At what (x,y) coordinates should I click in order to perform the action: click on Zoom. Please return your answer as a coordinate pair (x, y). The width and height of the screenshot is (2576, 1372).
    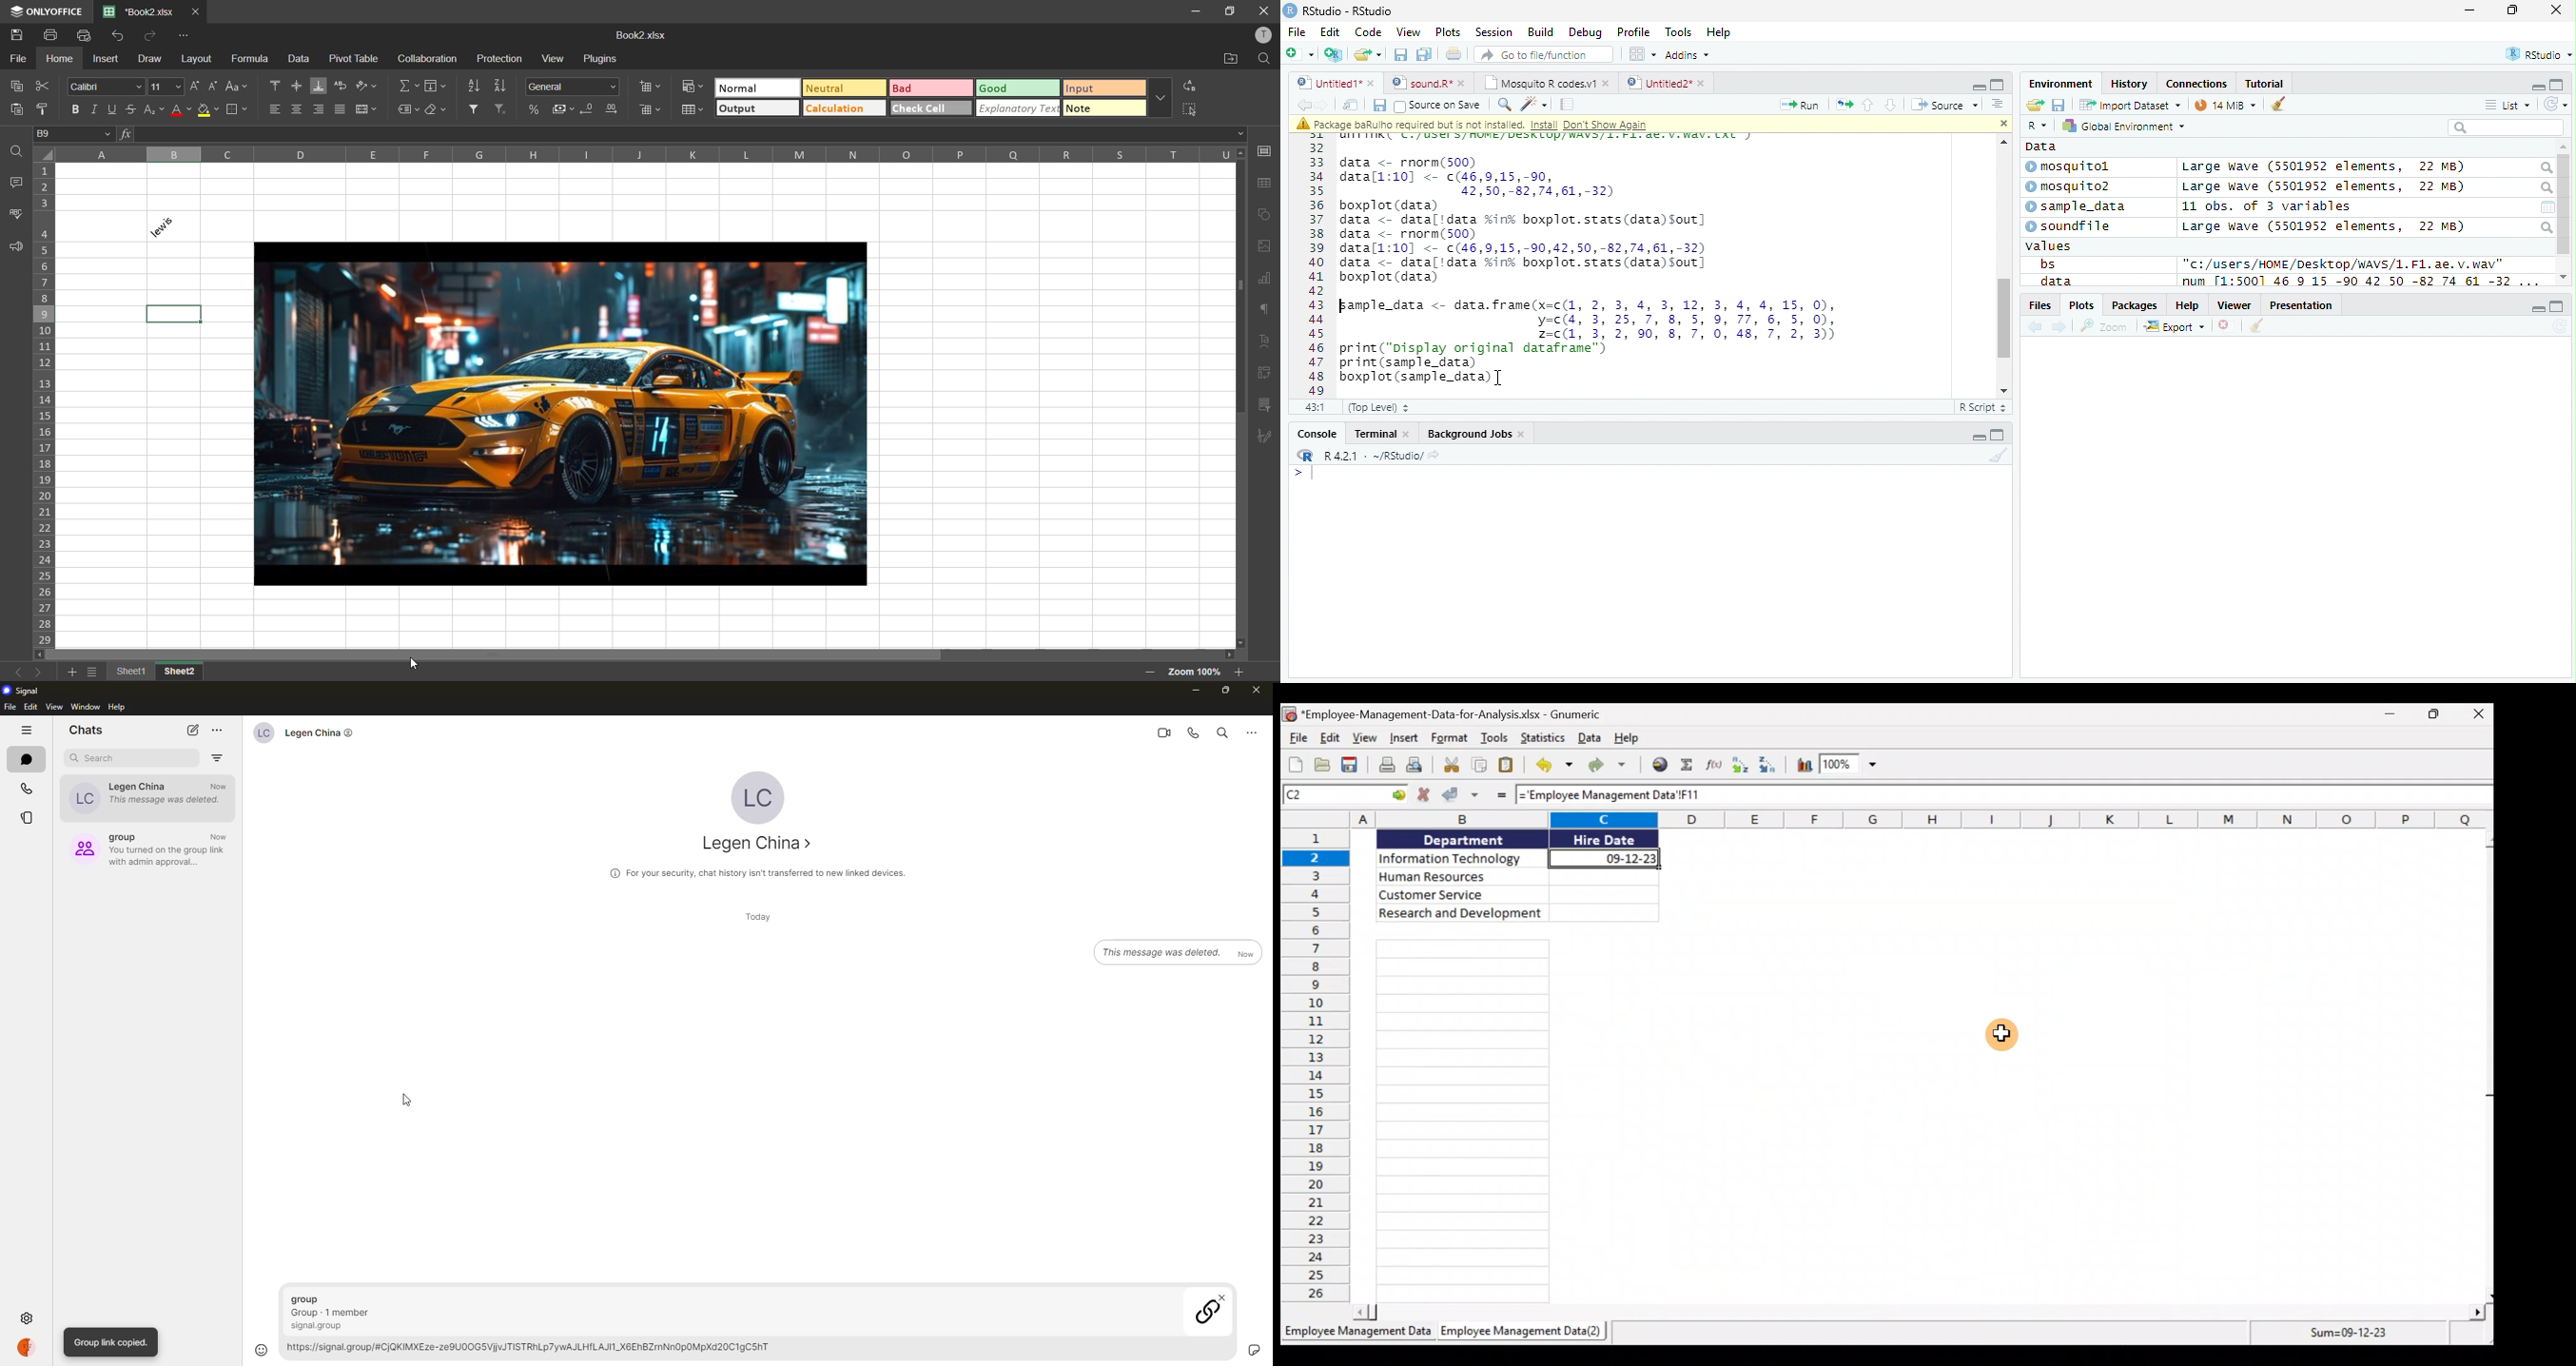
    Looking at the image, I should click on (1851, 765).